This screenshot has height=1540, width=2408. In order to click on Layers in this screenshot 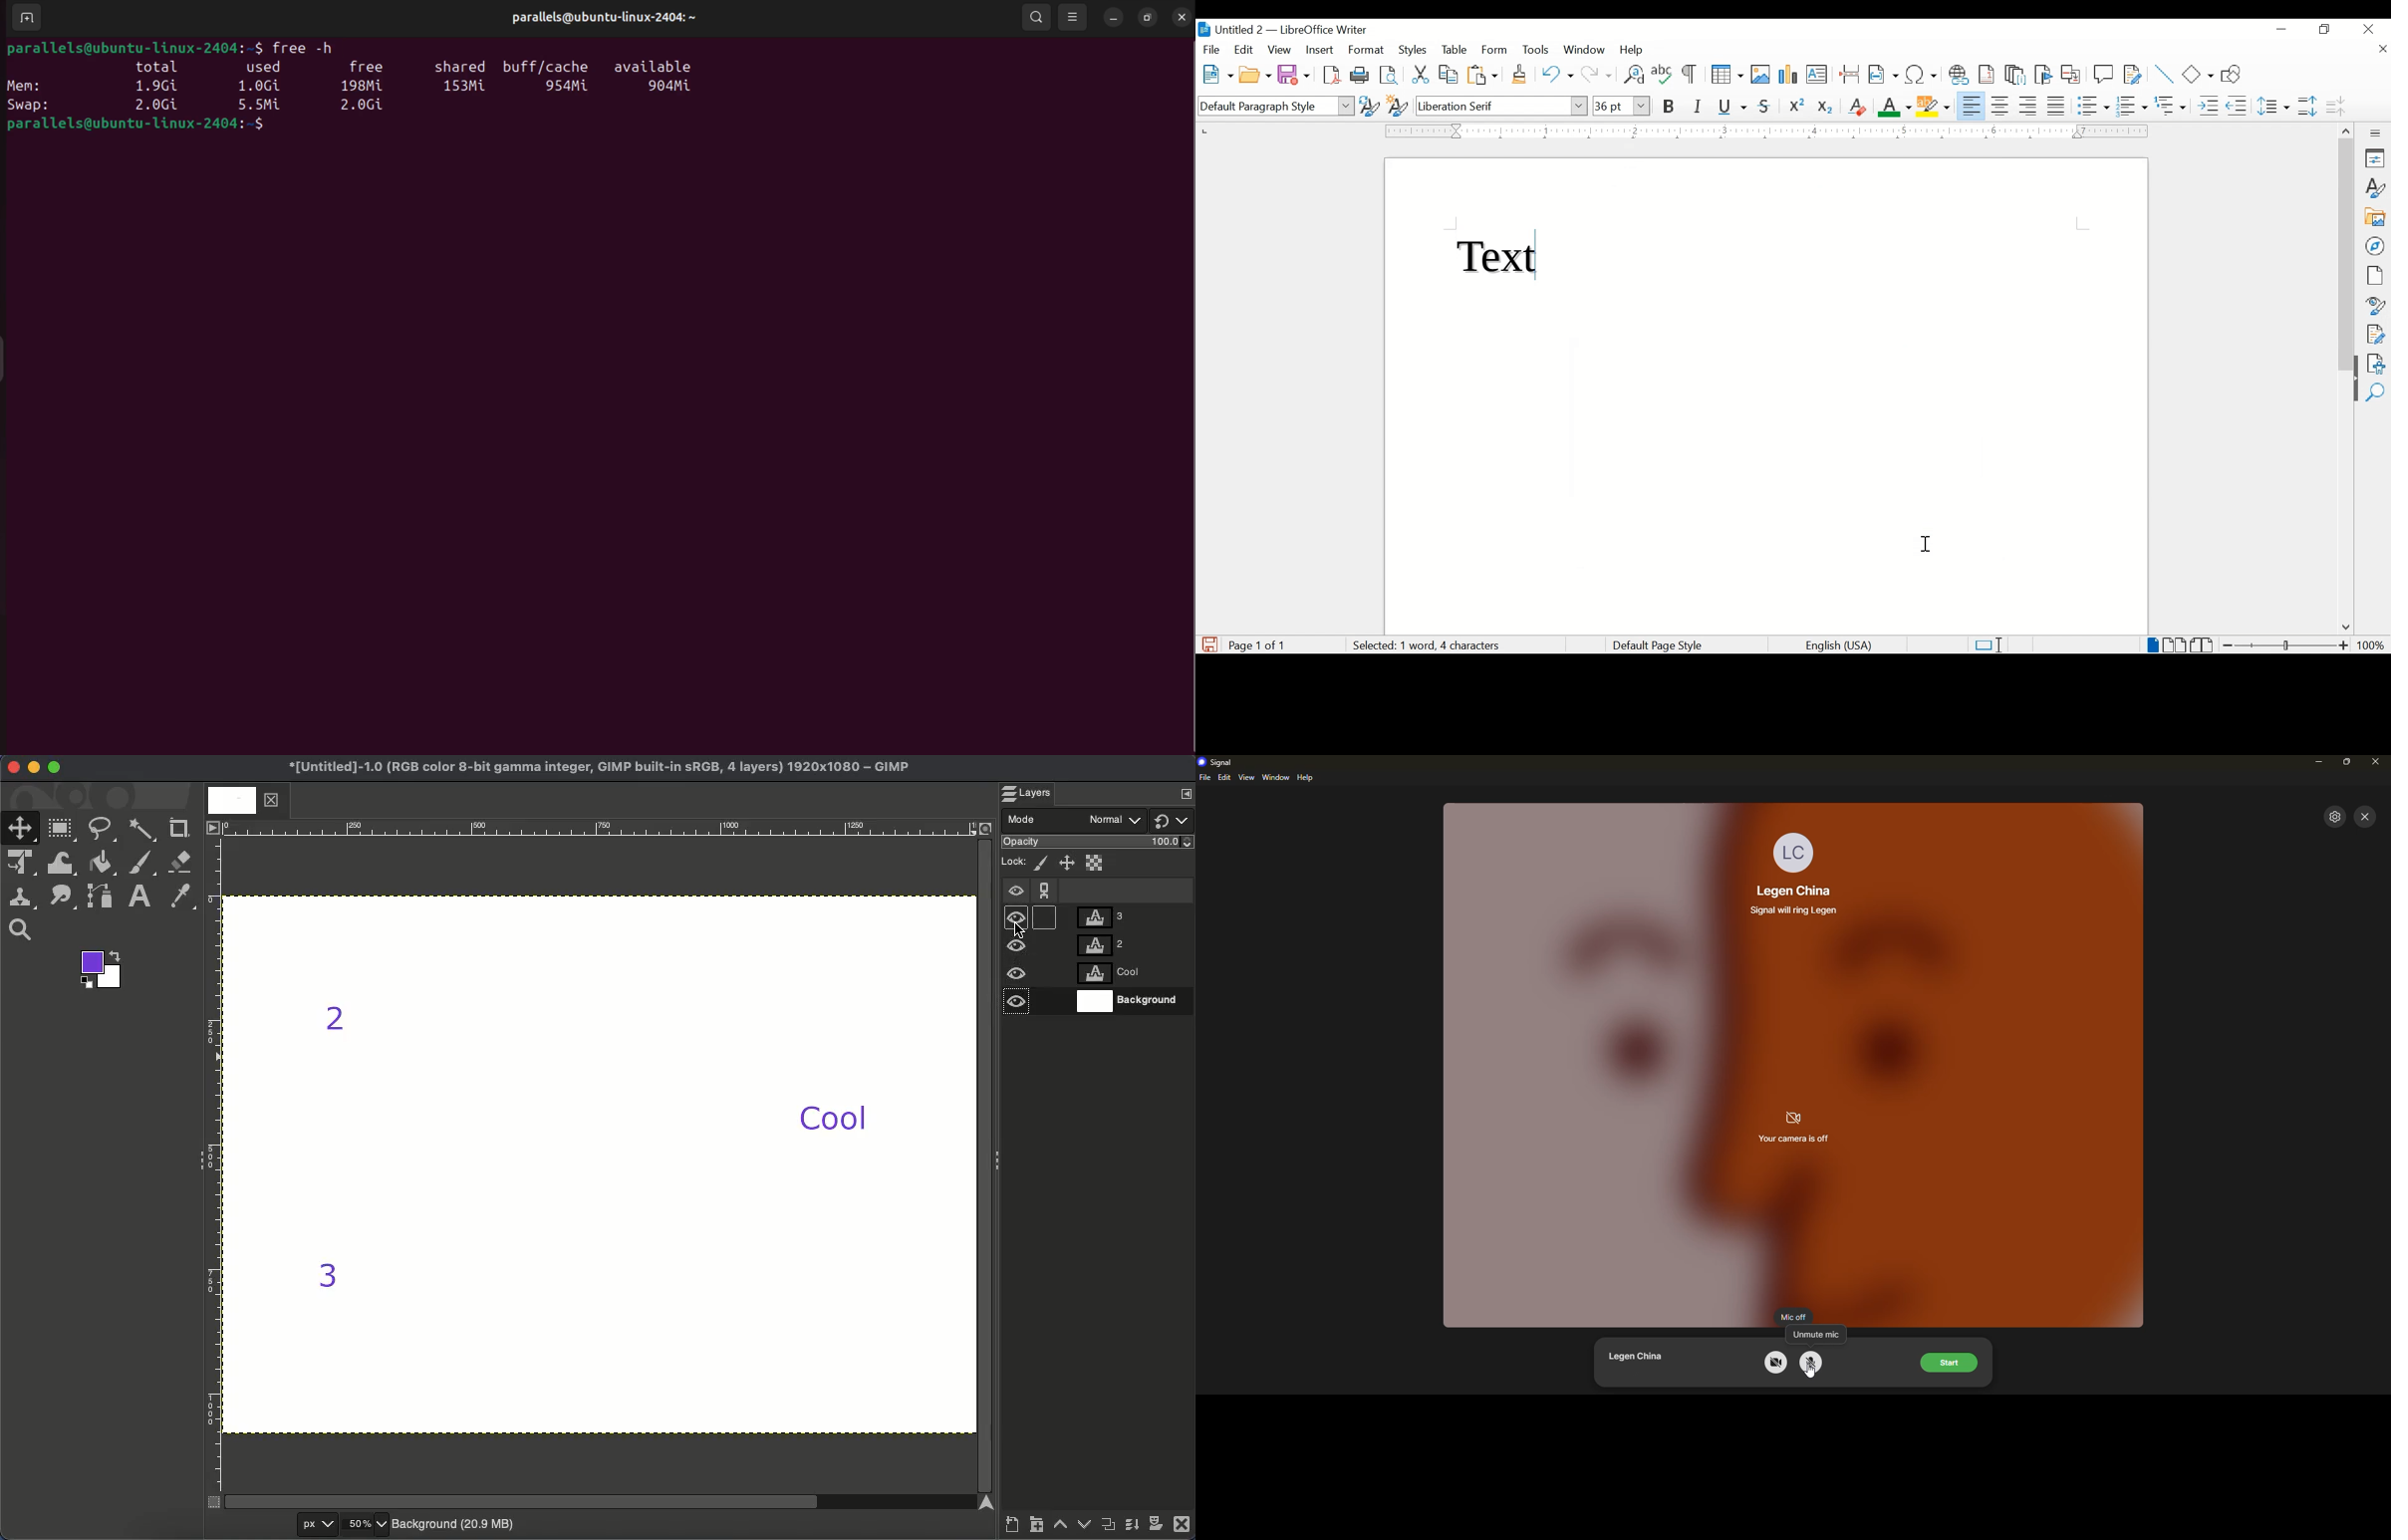, I will do `click(1129, 959)`.